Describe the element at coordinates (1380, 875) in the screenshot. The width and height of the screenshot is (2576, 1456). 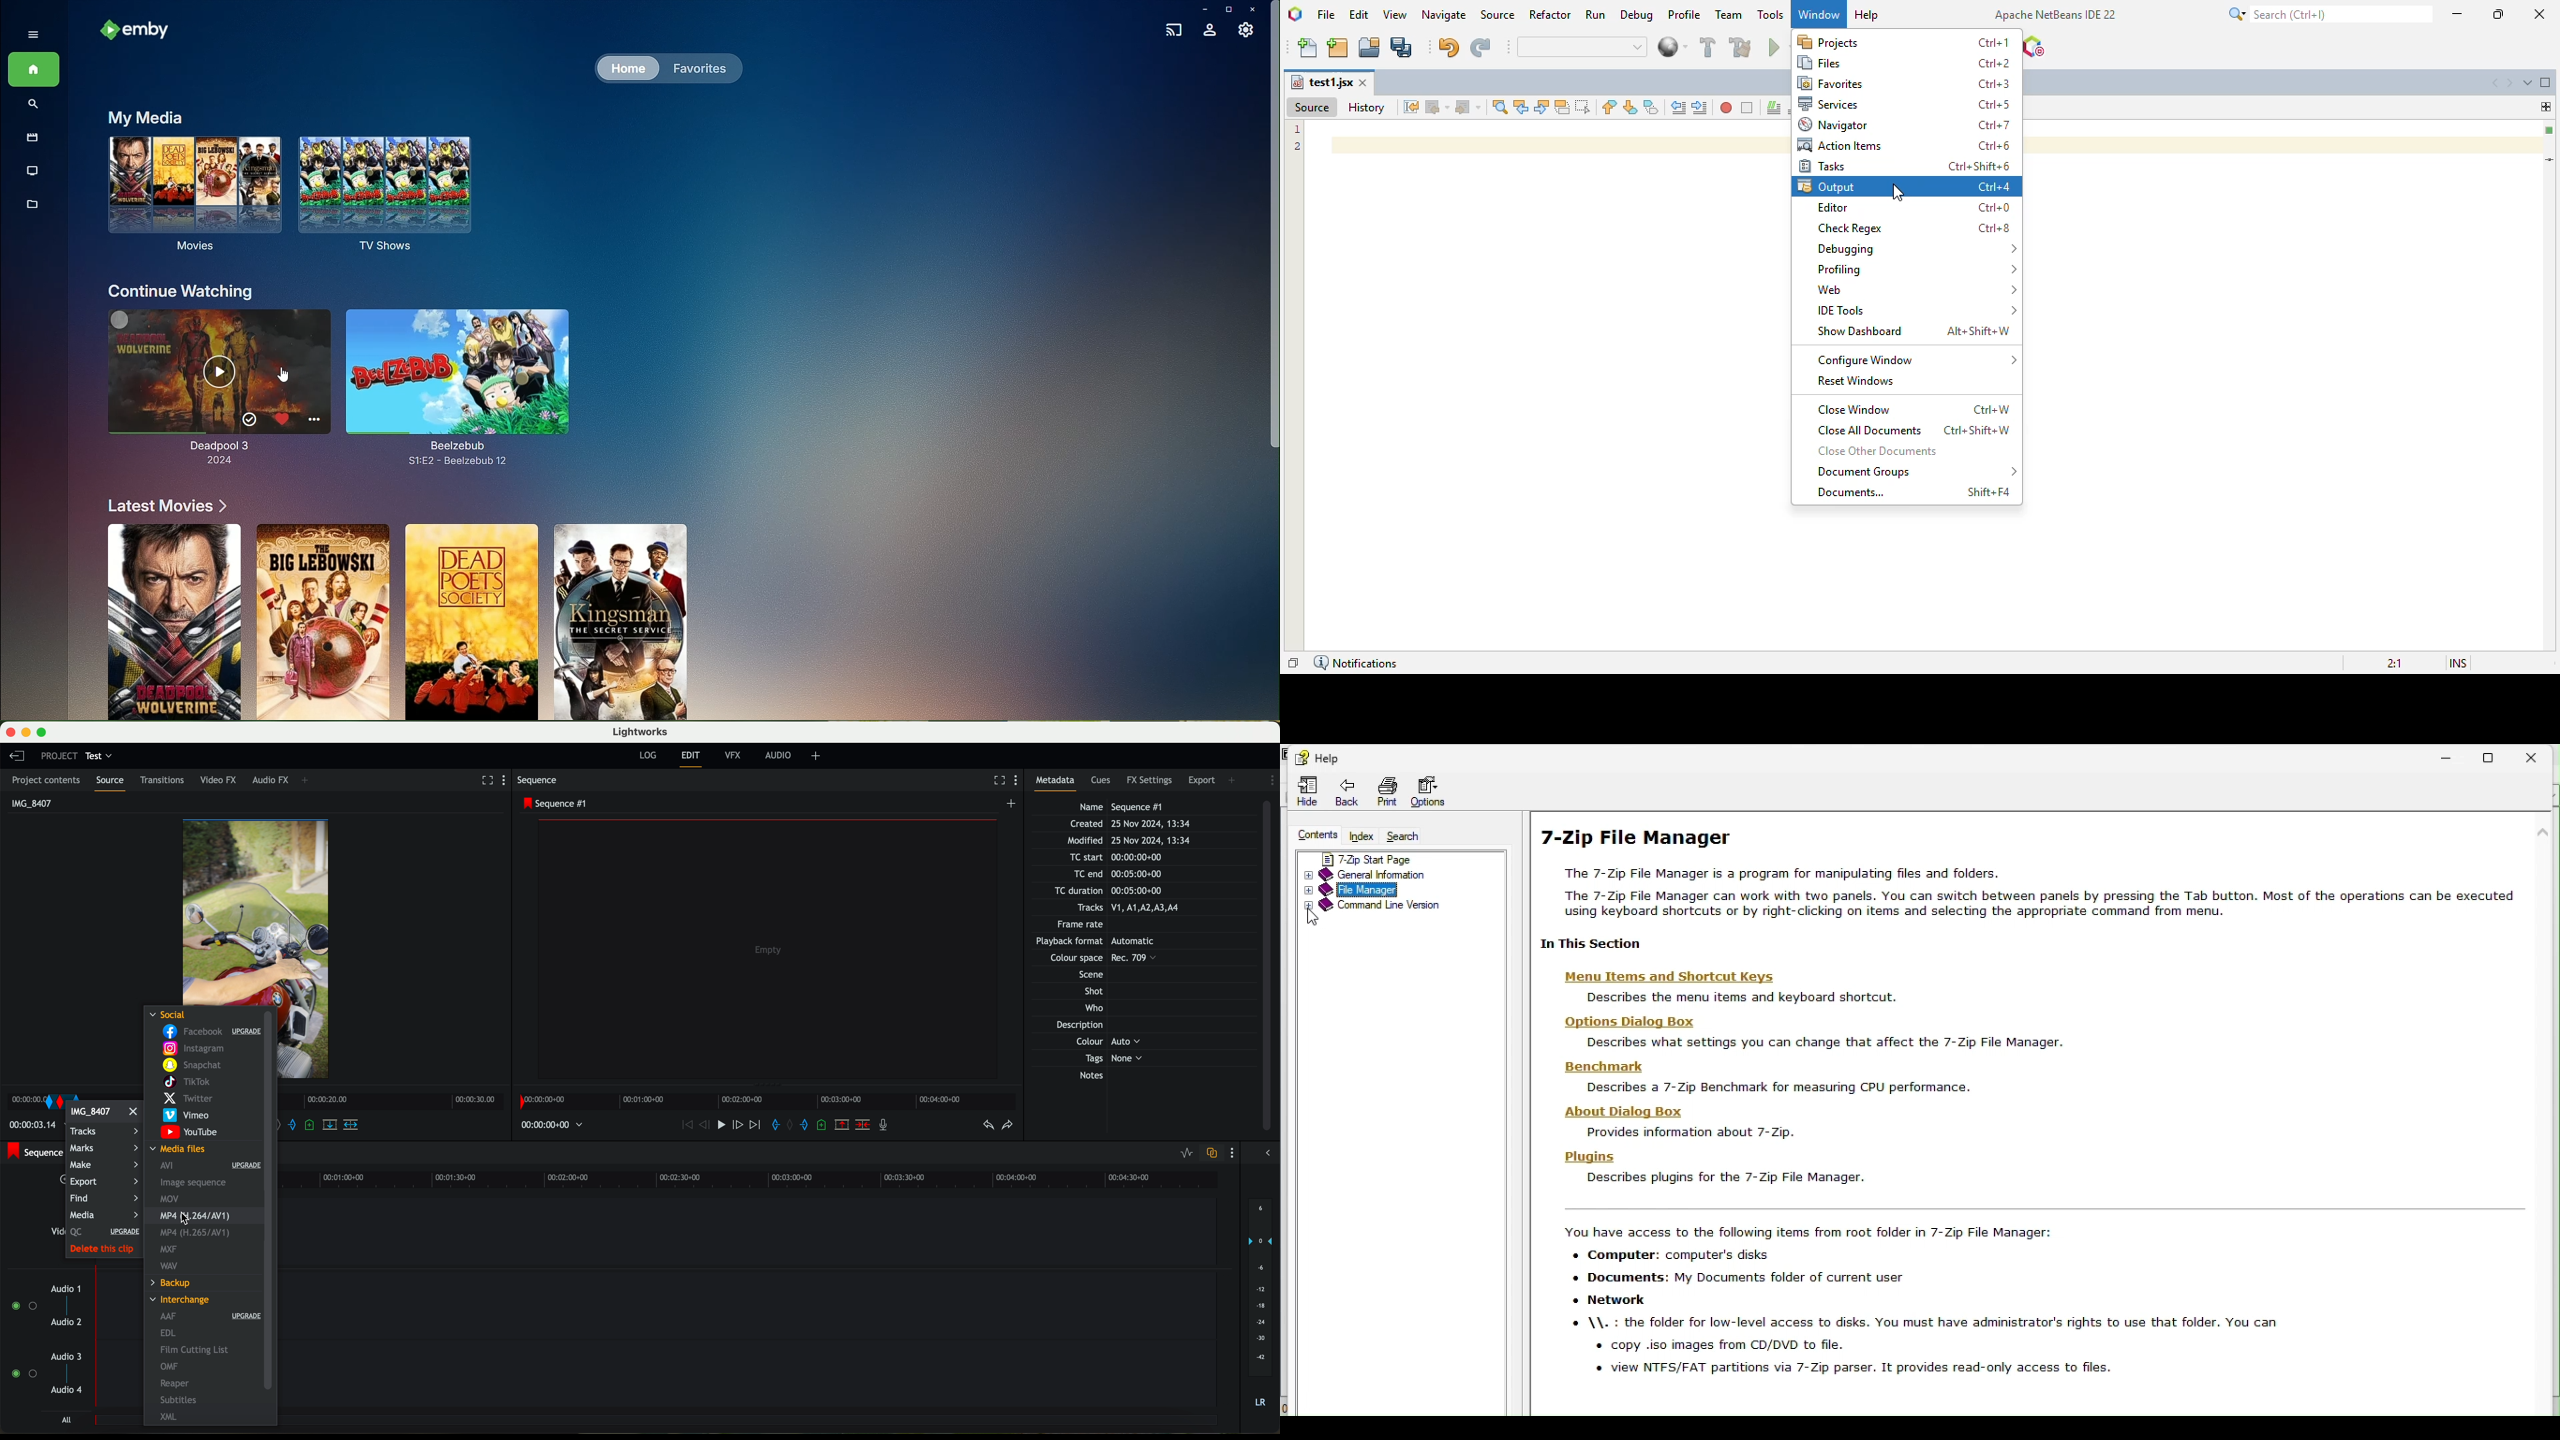
I see `General information` at that location.